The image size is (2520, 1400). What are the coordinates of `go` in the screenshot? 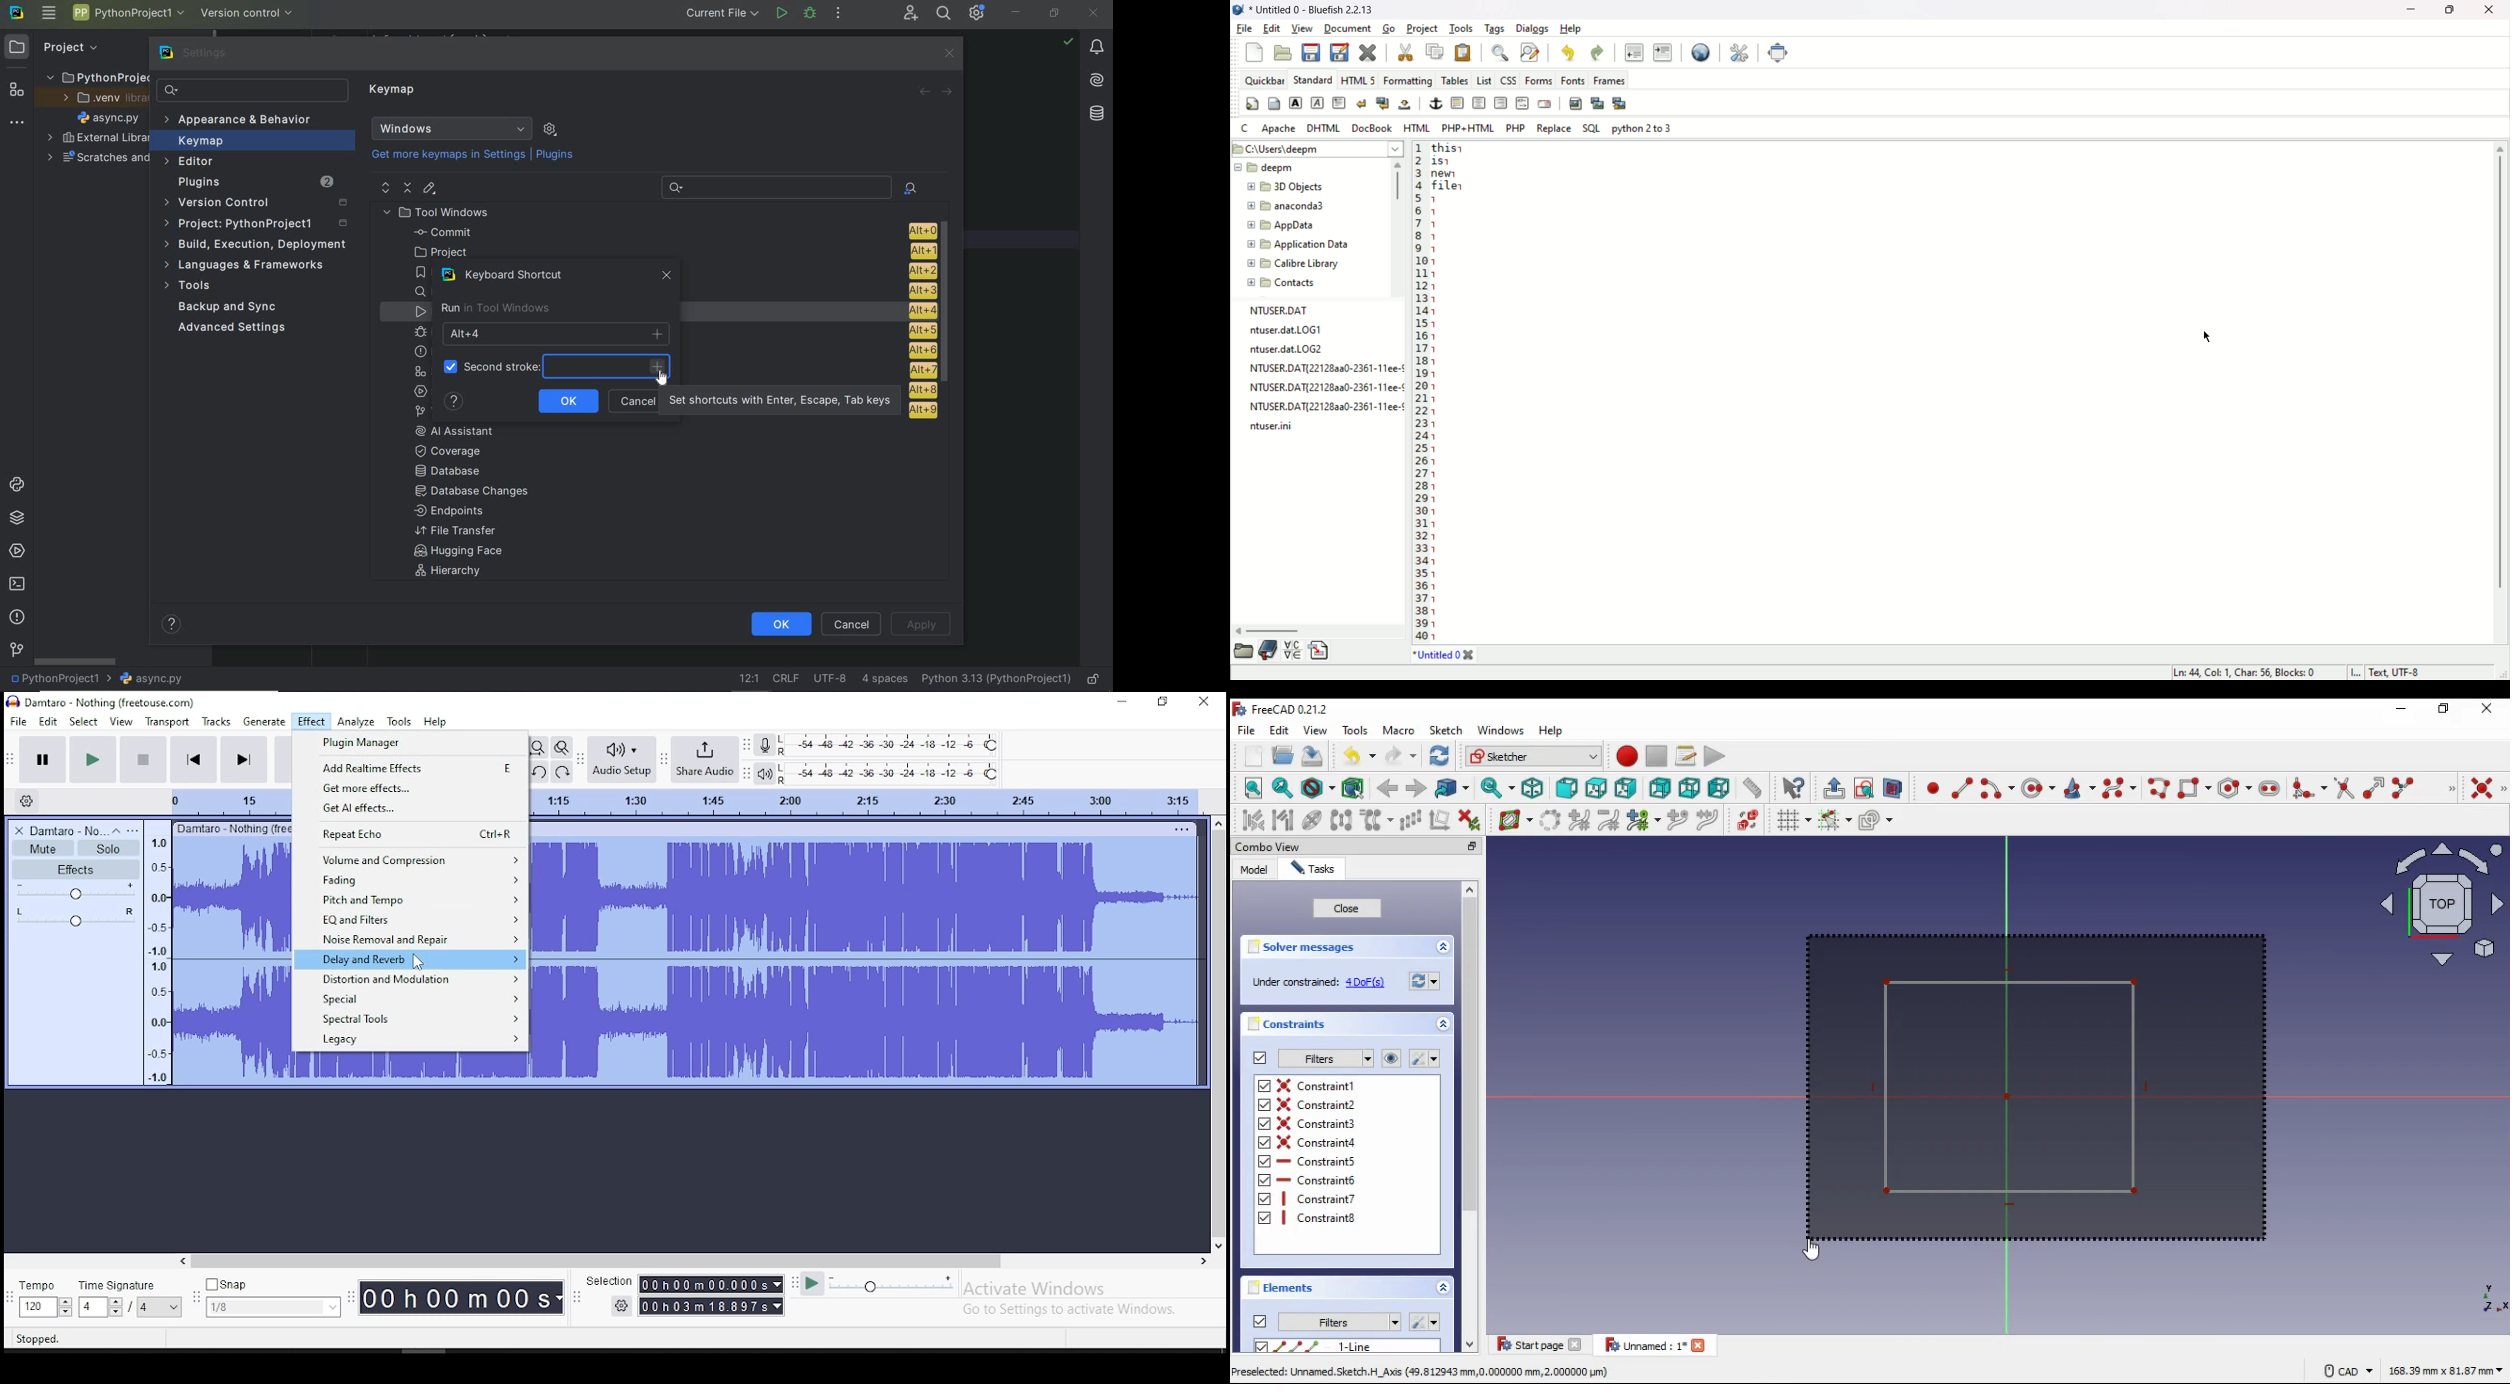 It's located at (1389, 29).